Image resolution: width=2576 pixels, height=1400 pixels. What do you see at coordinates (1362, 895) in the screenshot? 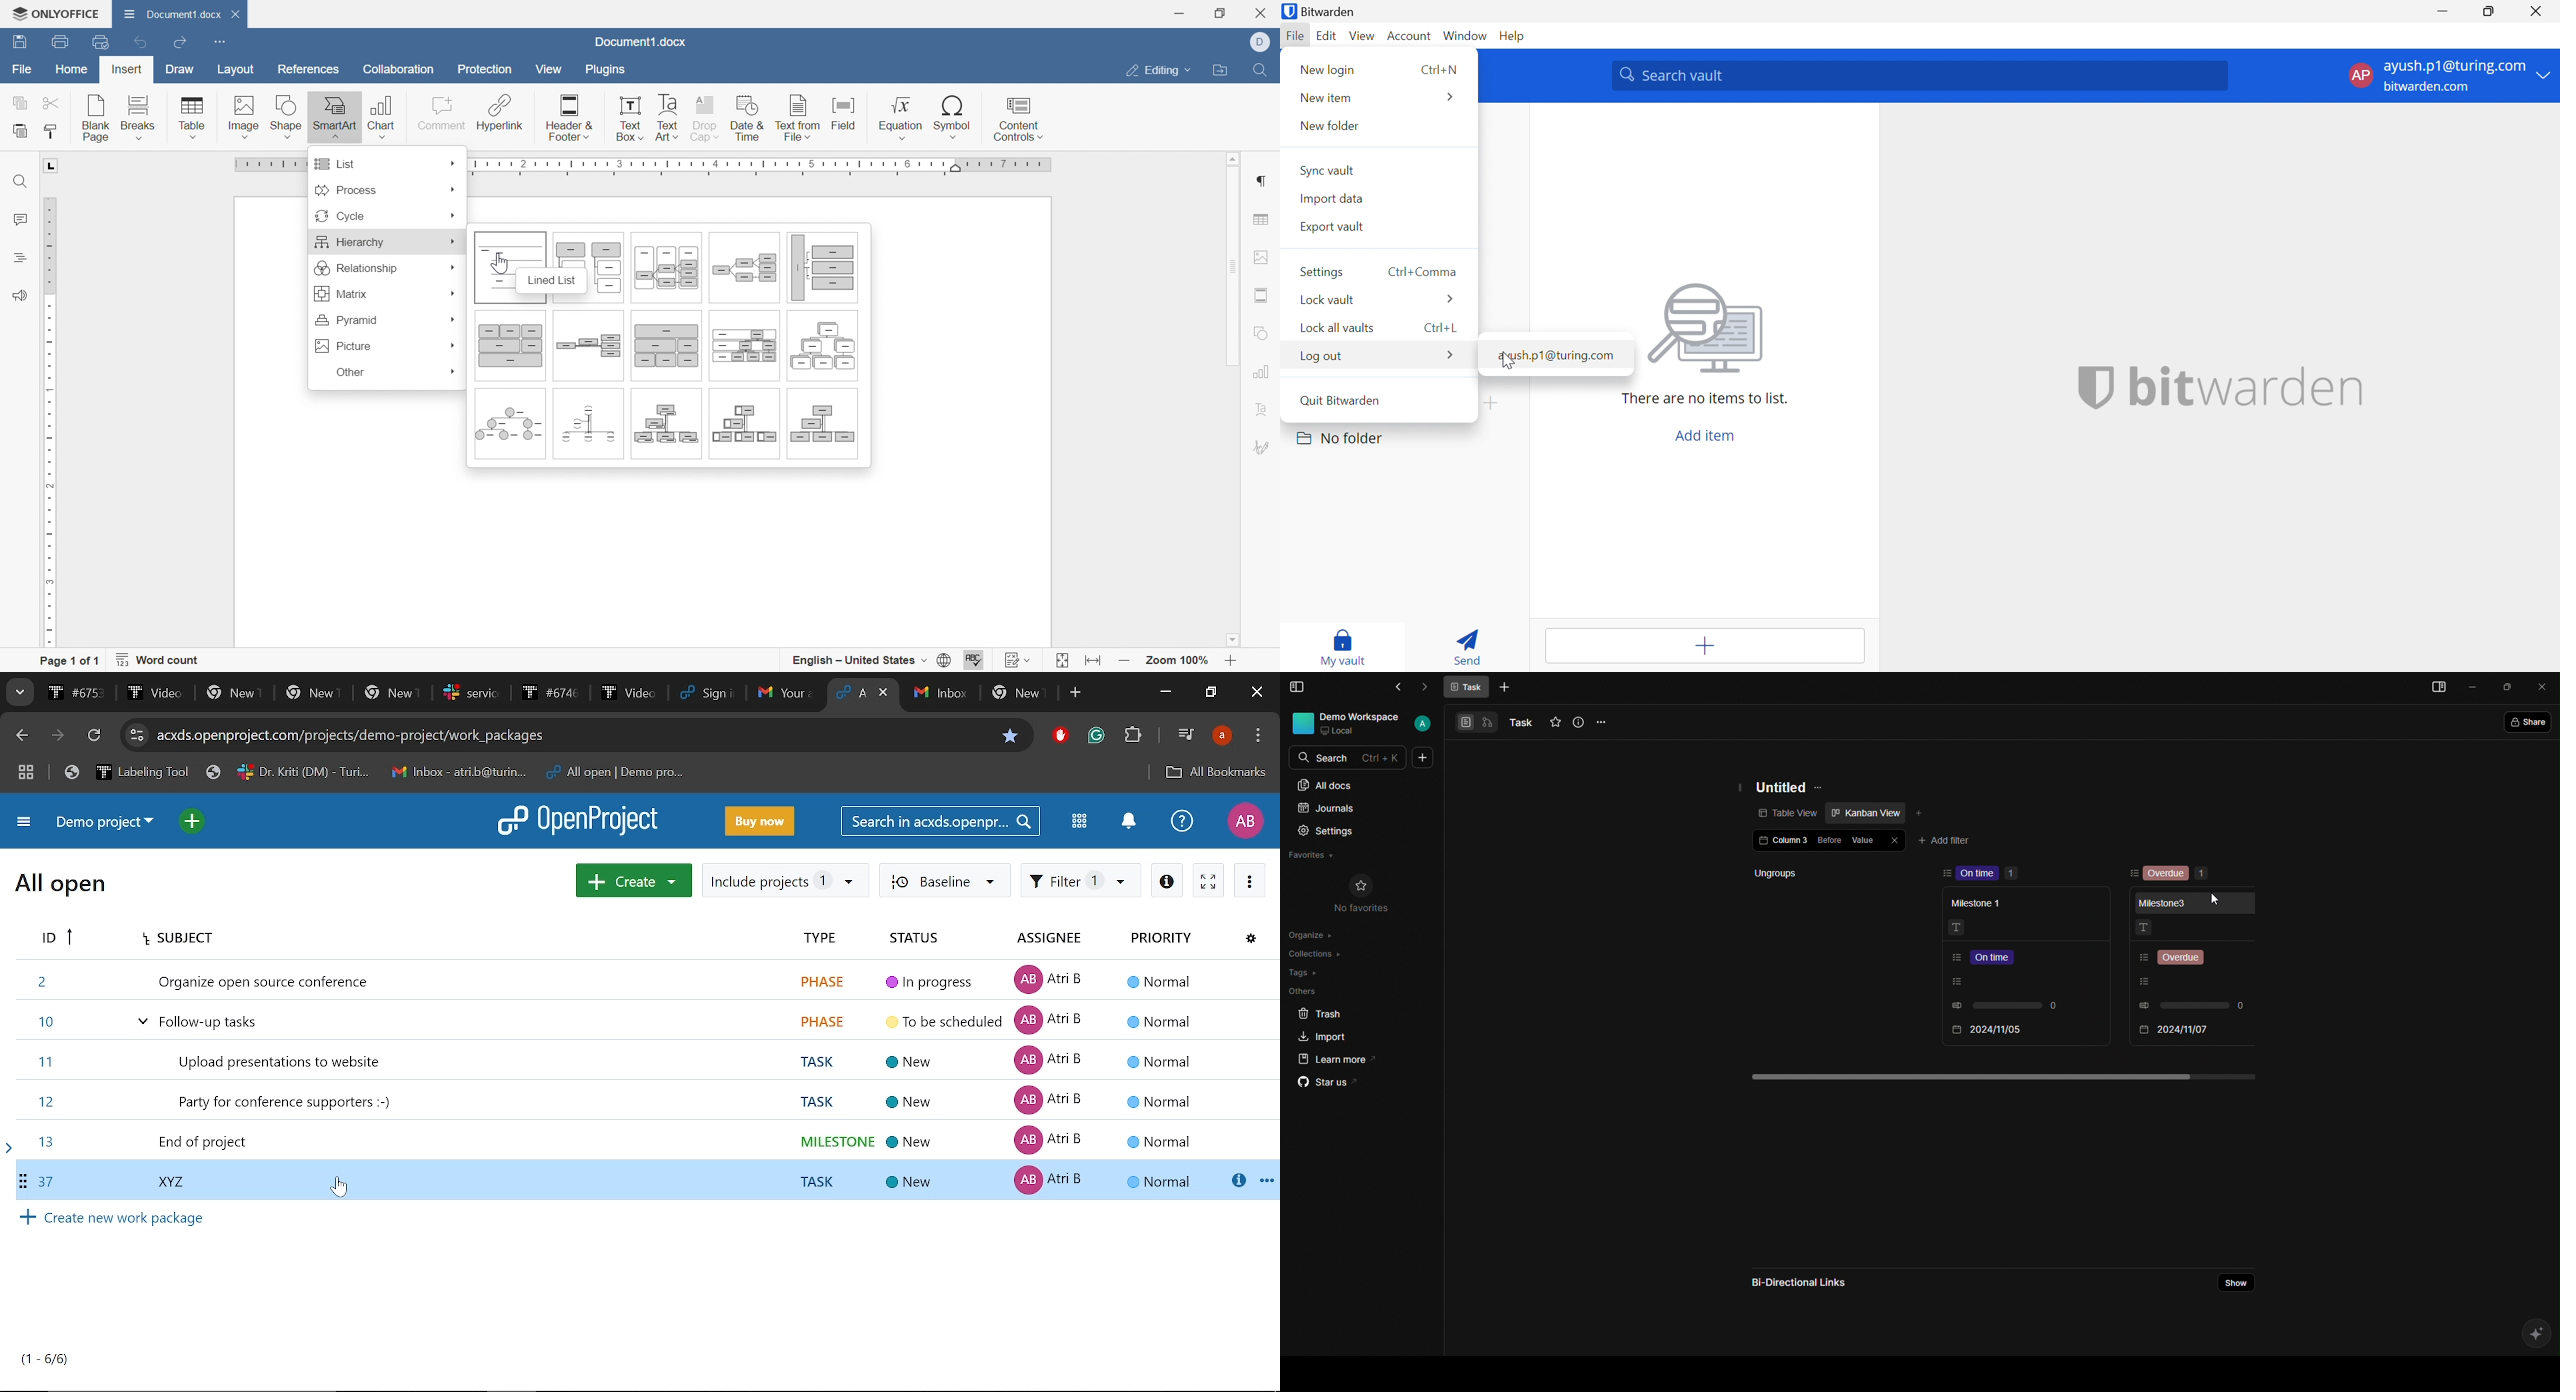
I see `No Favorites` at bounding box center [1362, 895].